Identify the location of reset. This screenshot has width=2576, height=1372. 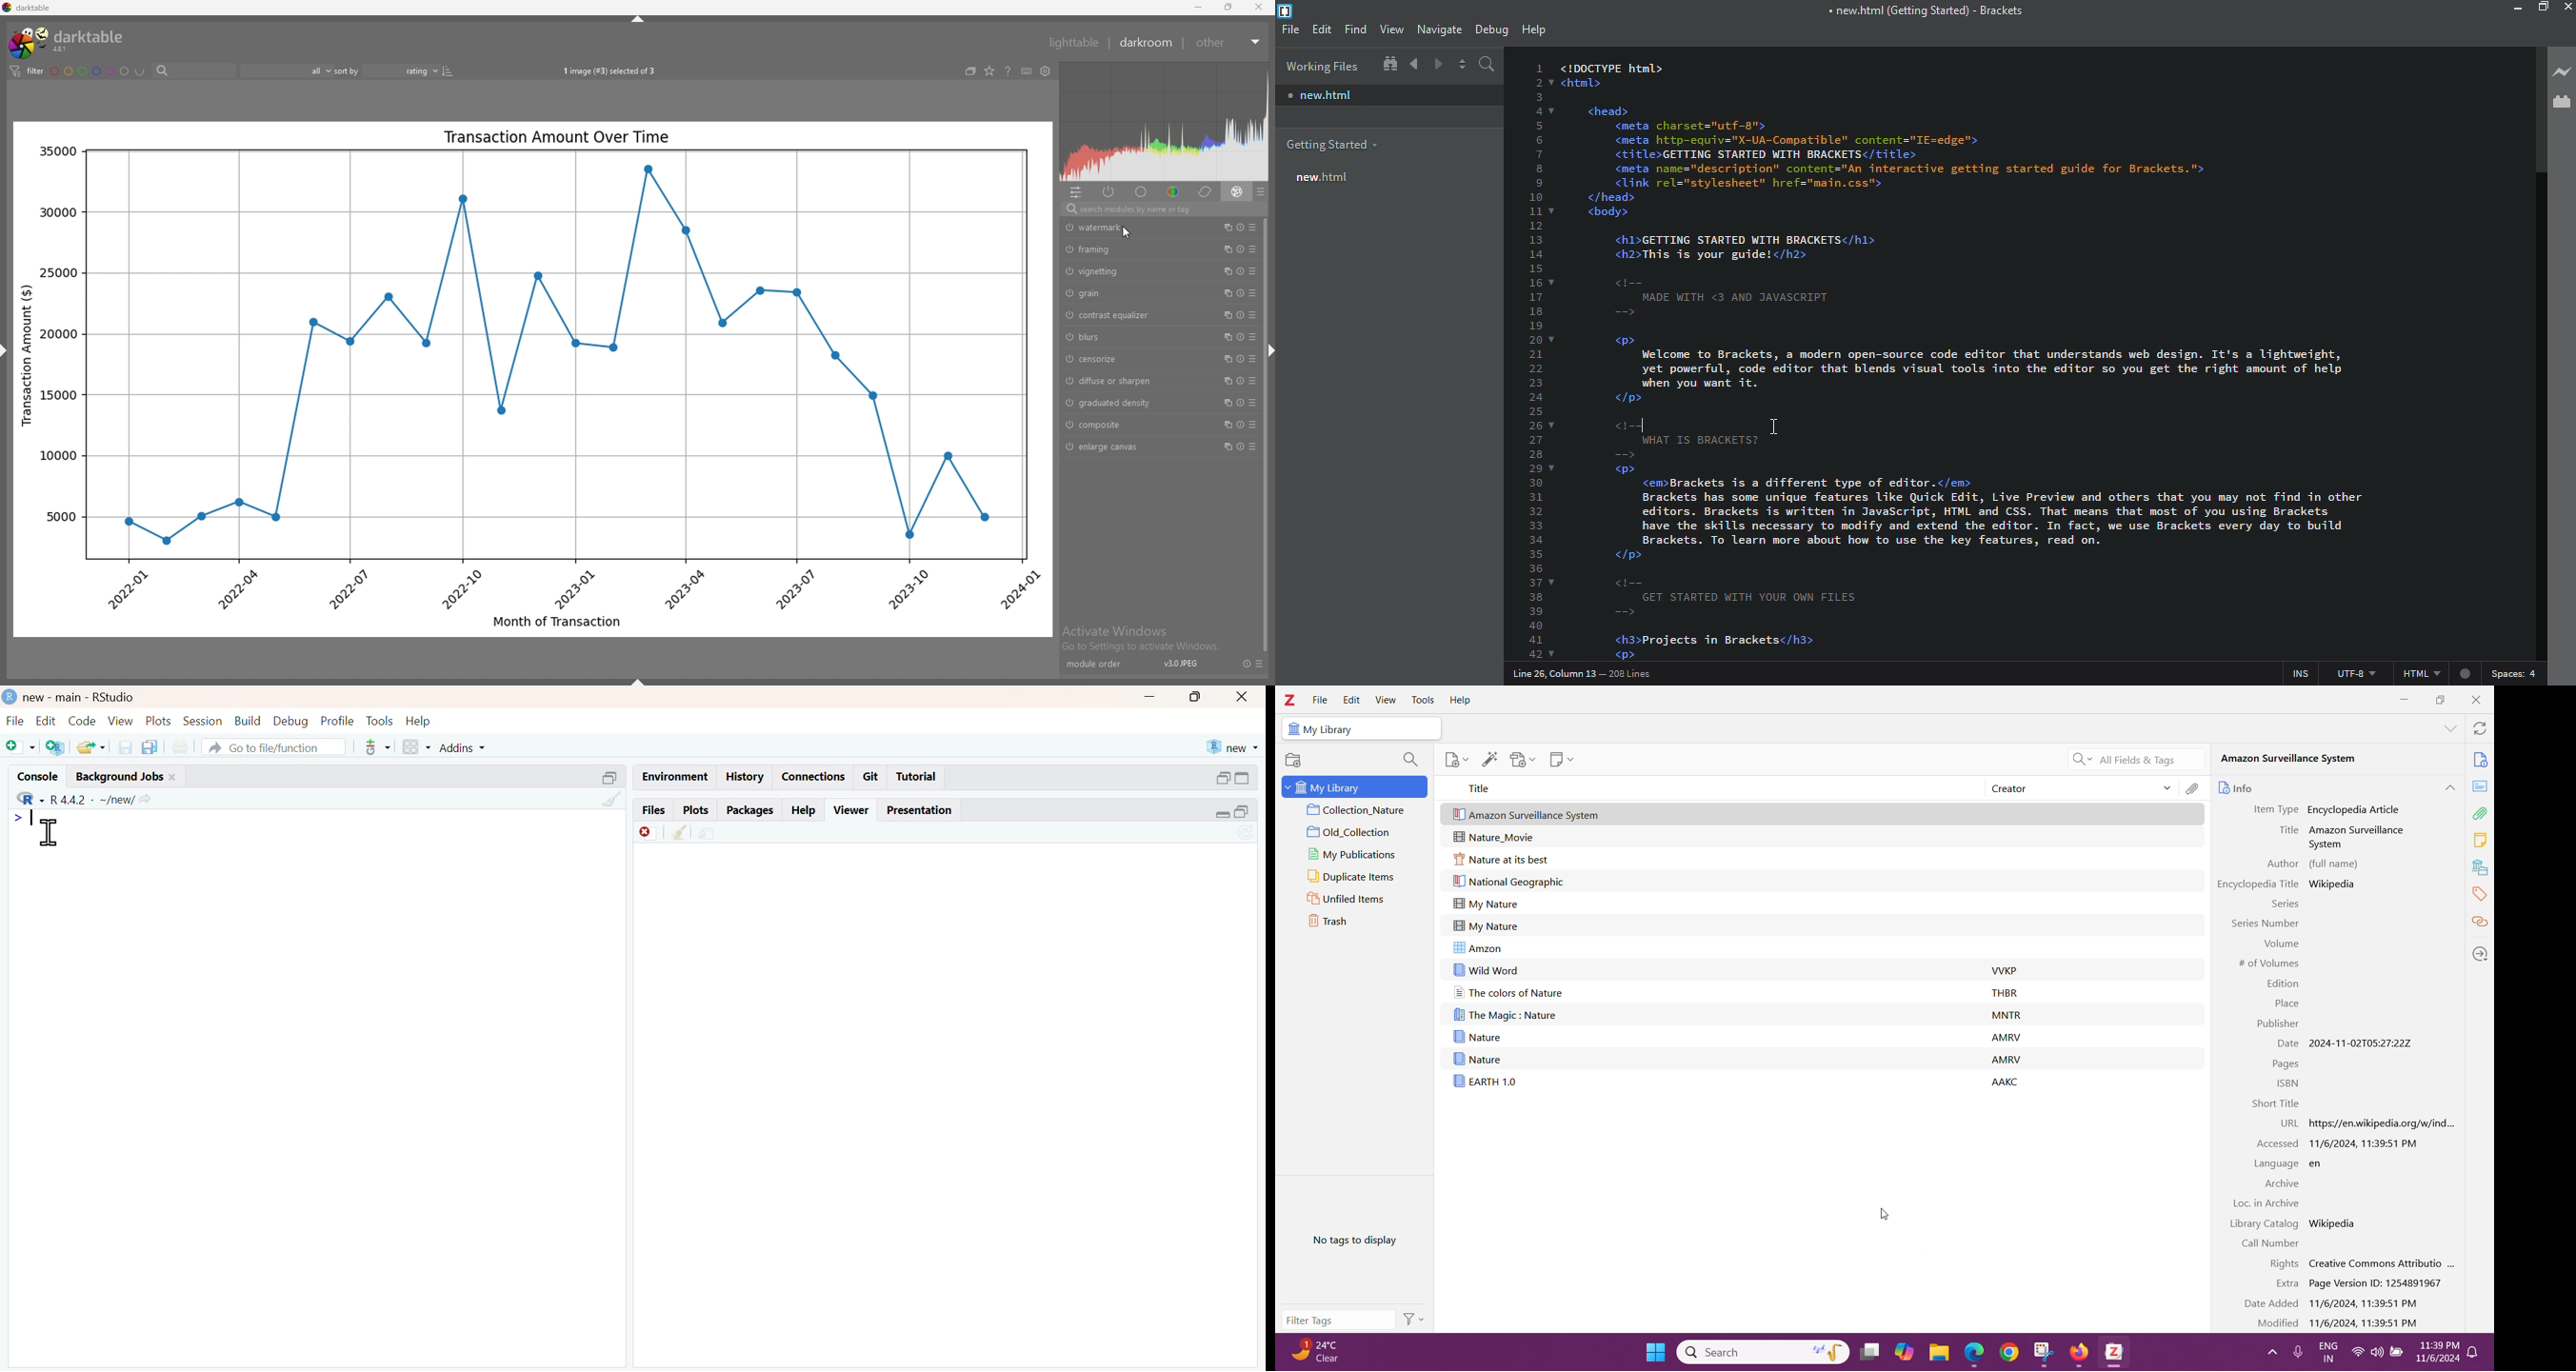
(1246, 664).